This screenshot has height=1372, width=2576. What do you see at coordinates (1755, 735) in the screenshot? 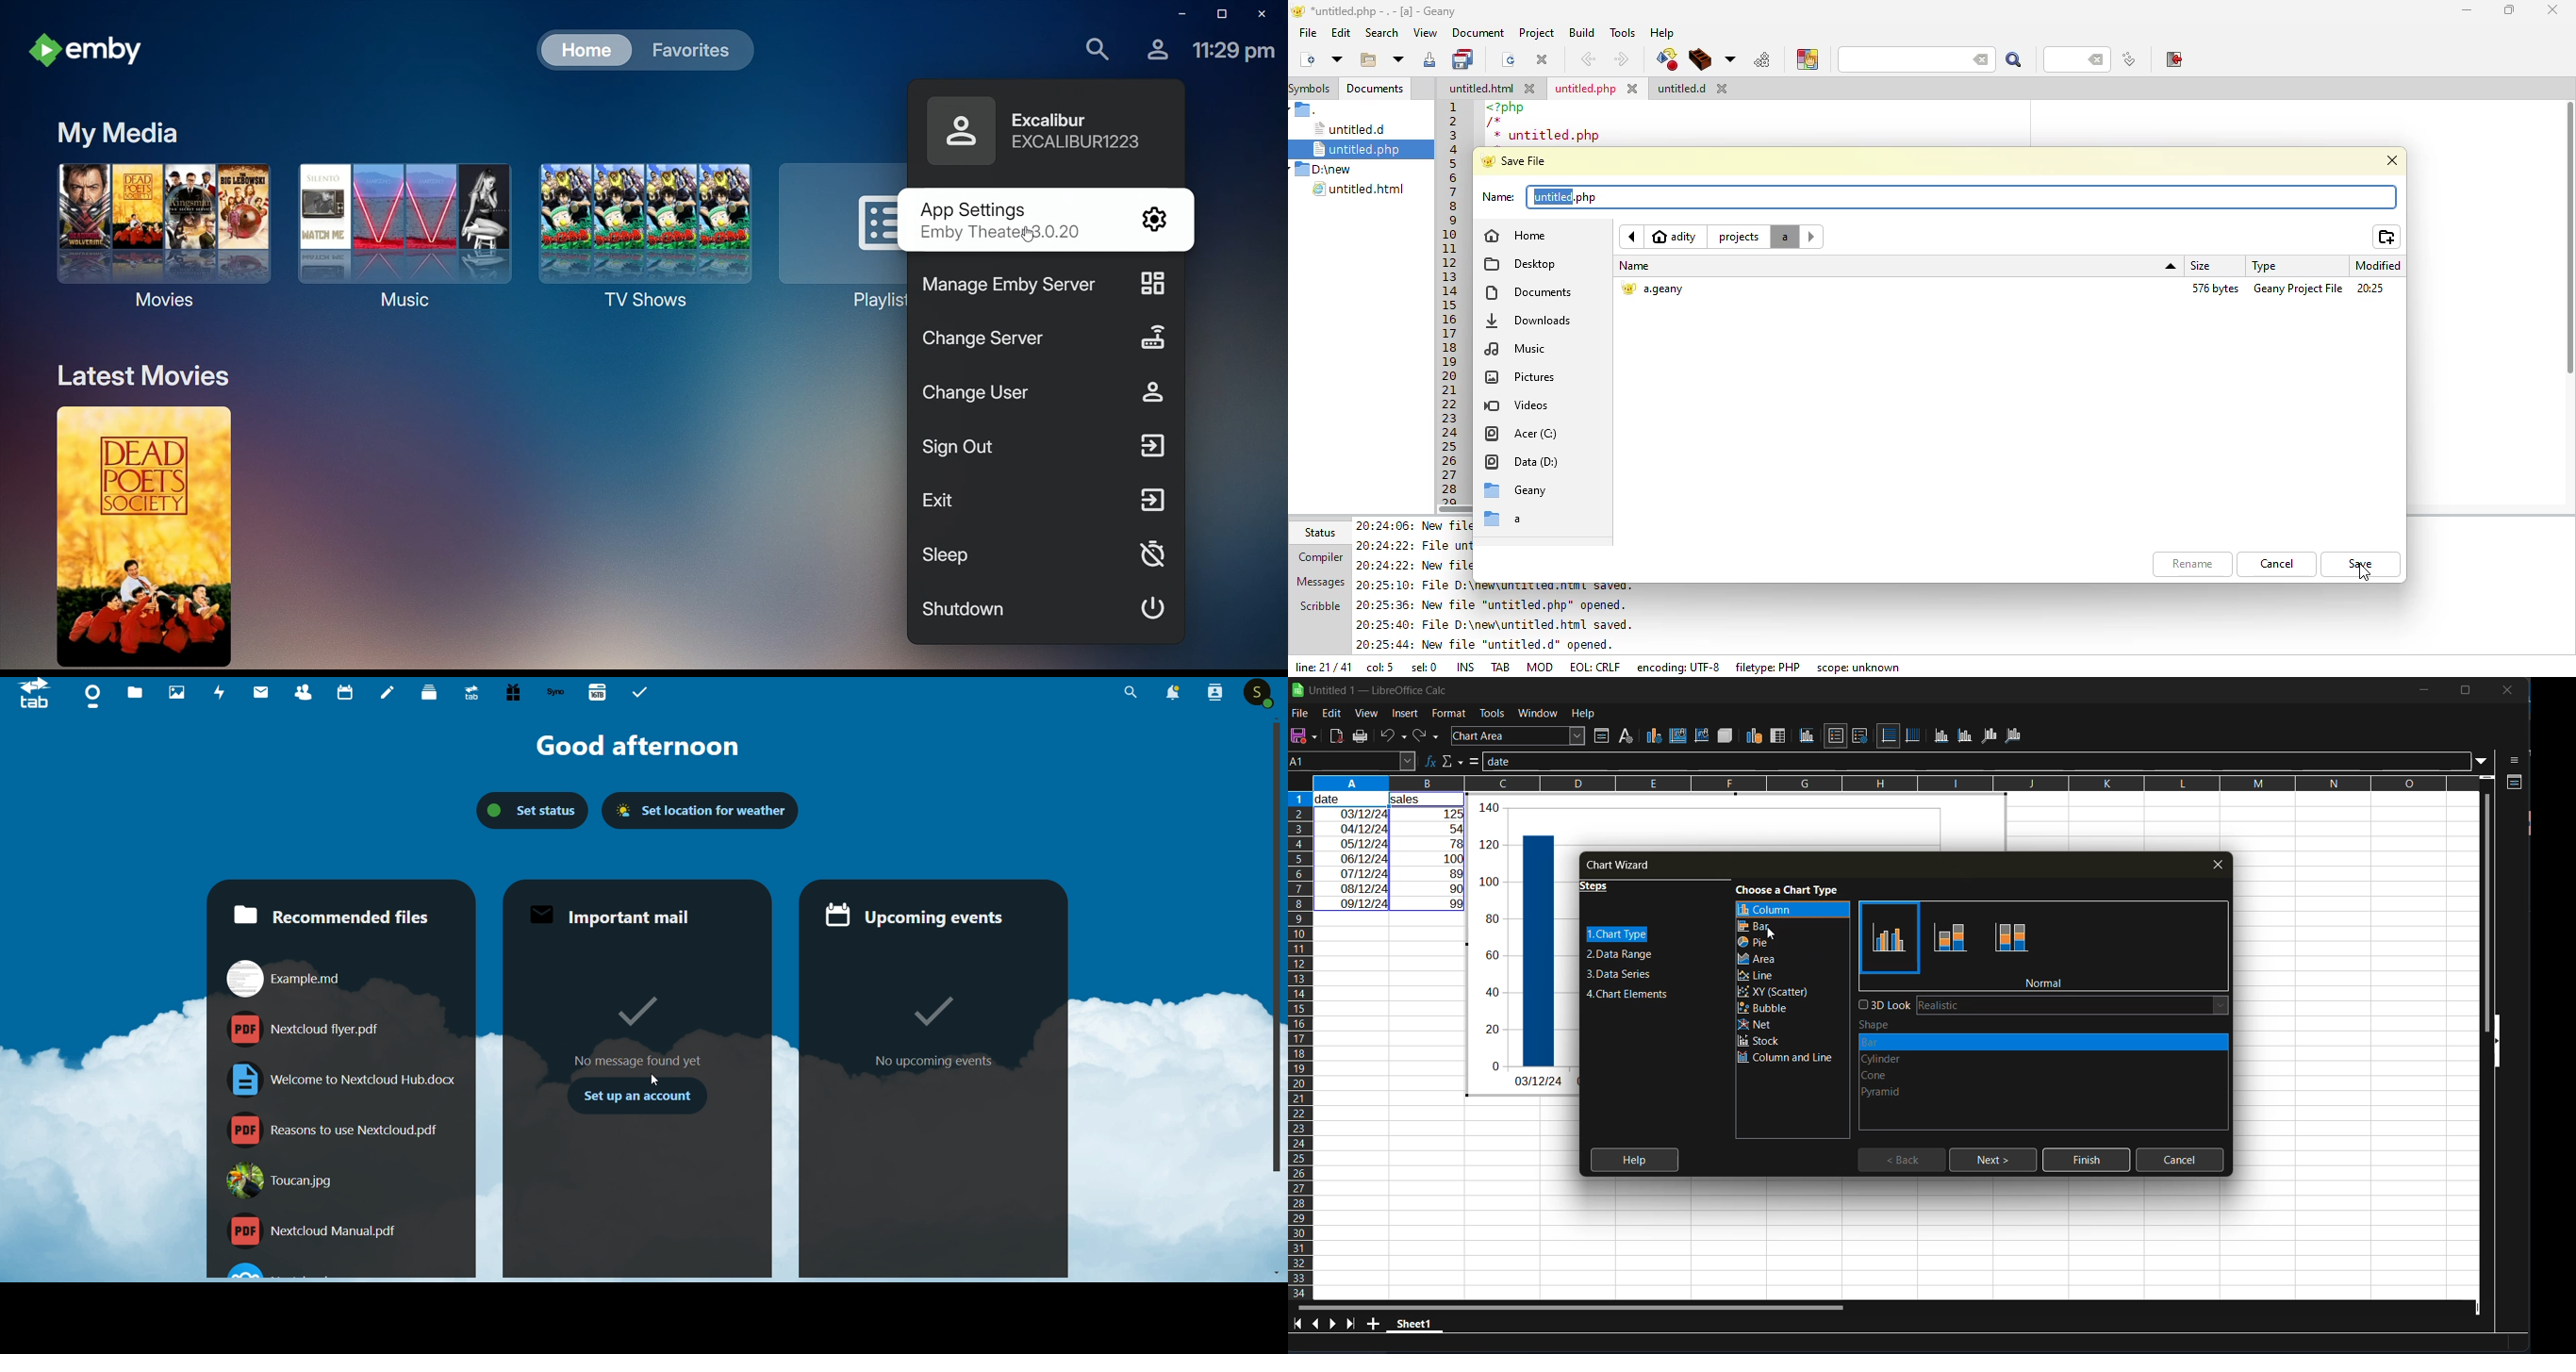
I see `data range` at bounding box center [1755, 735].